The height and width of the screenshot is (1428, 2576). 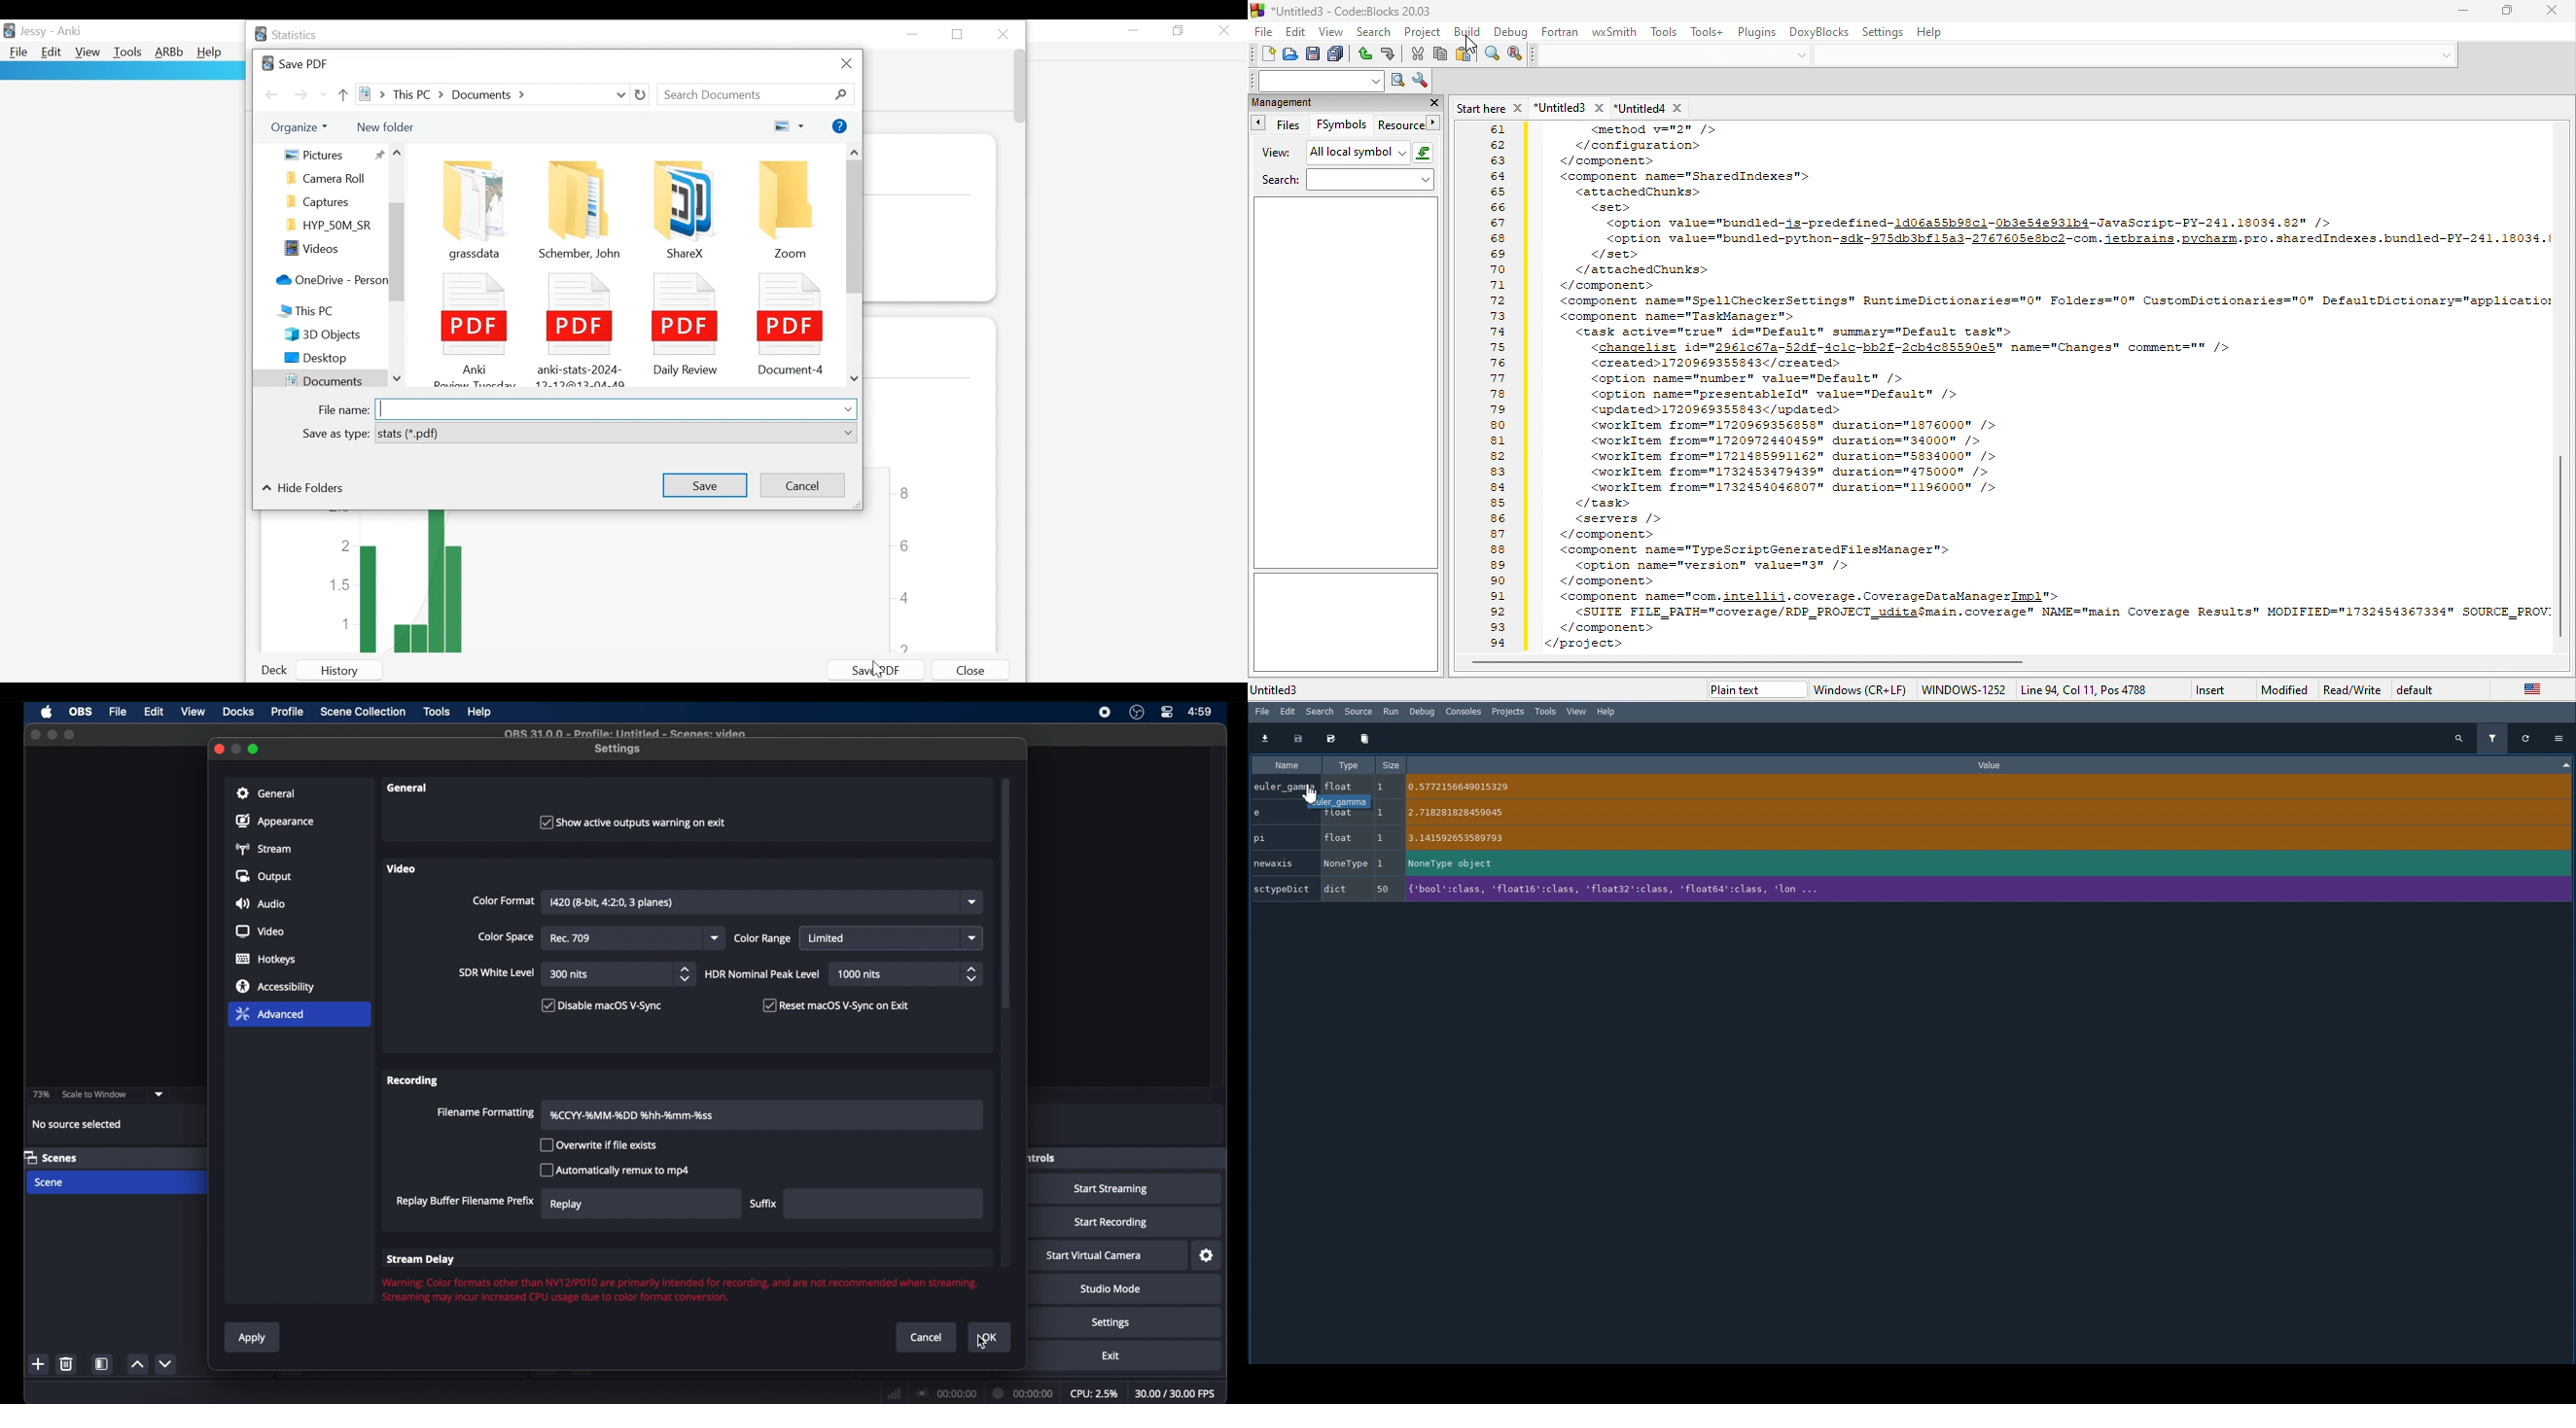 What do you see at coordinates (1316, 690) in the screenshot?
I see `untitled 3` at bounding box center [1316, 690].